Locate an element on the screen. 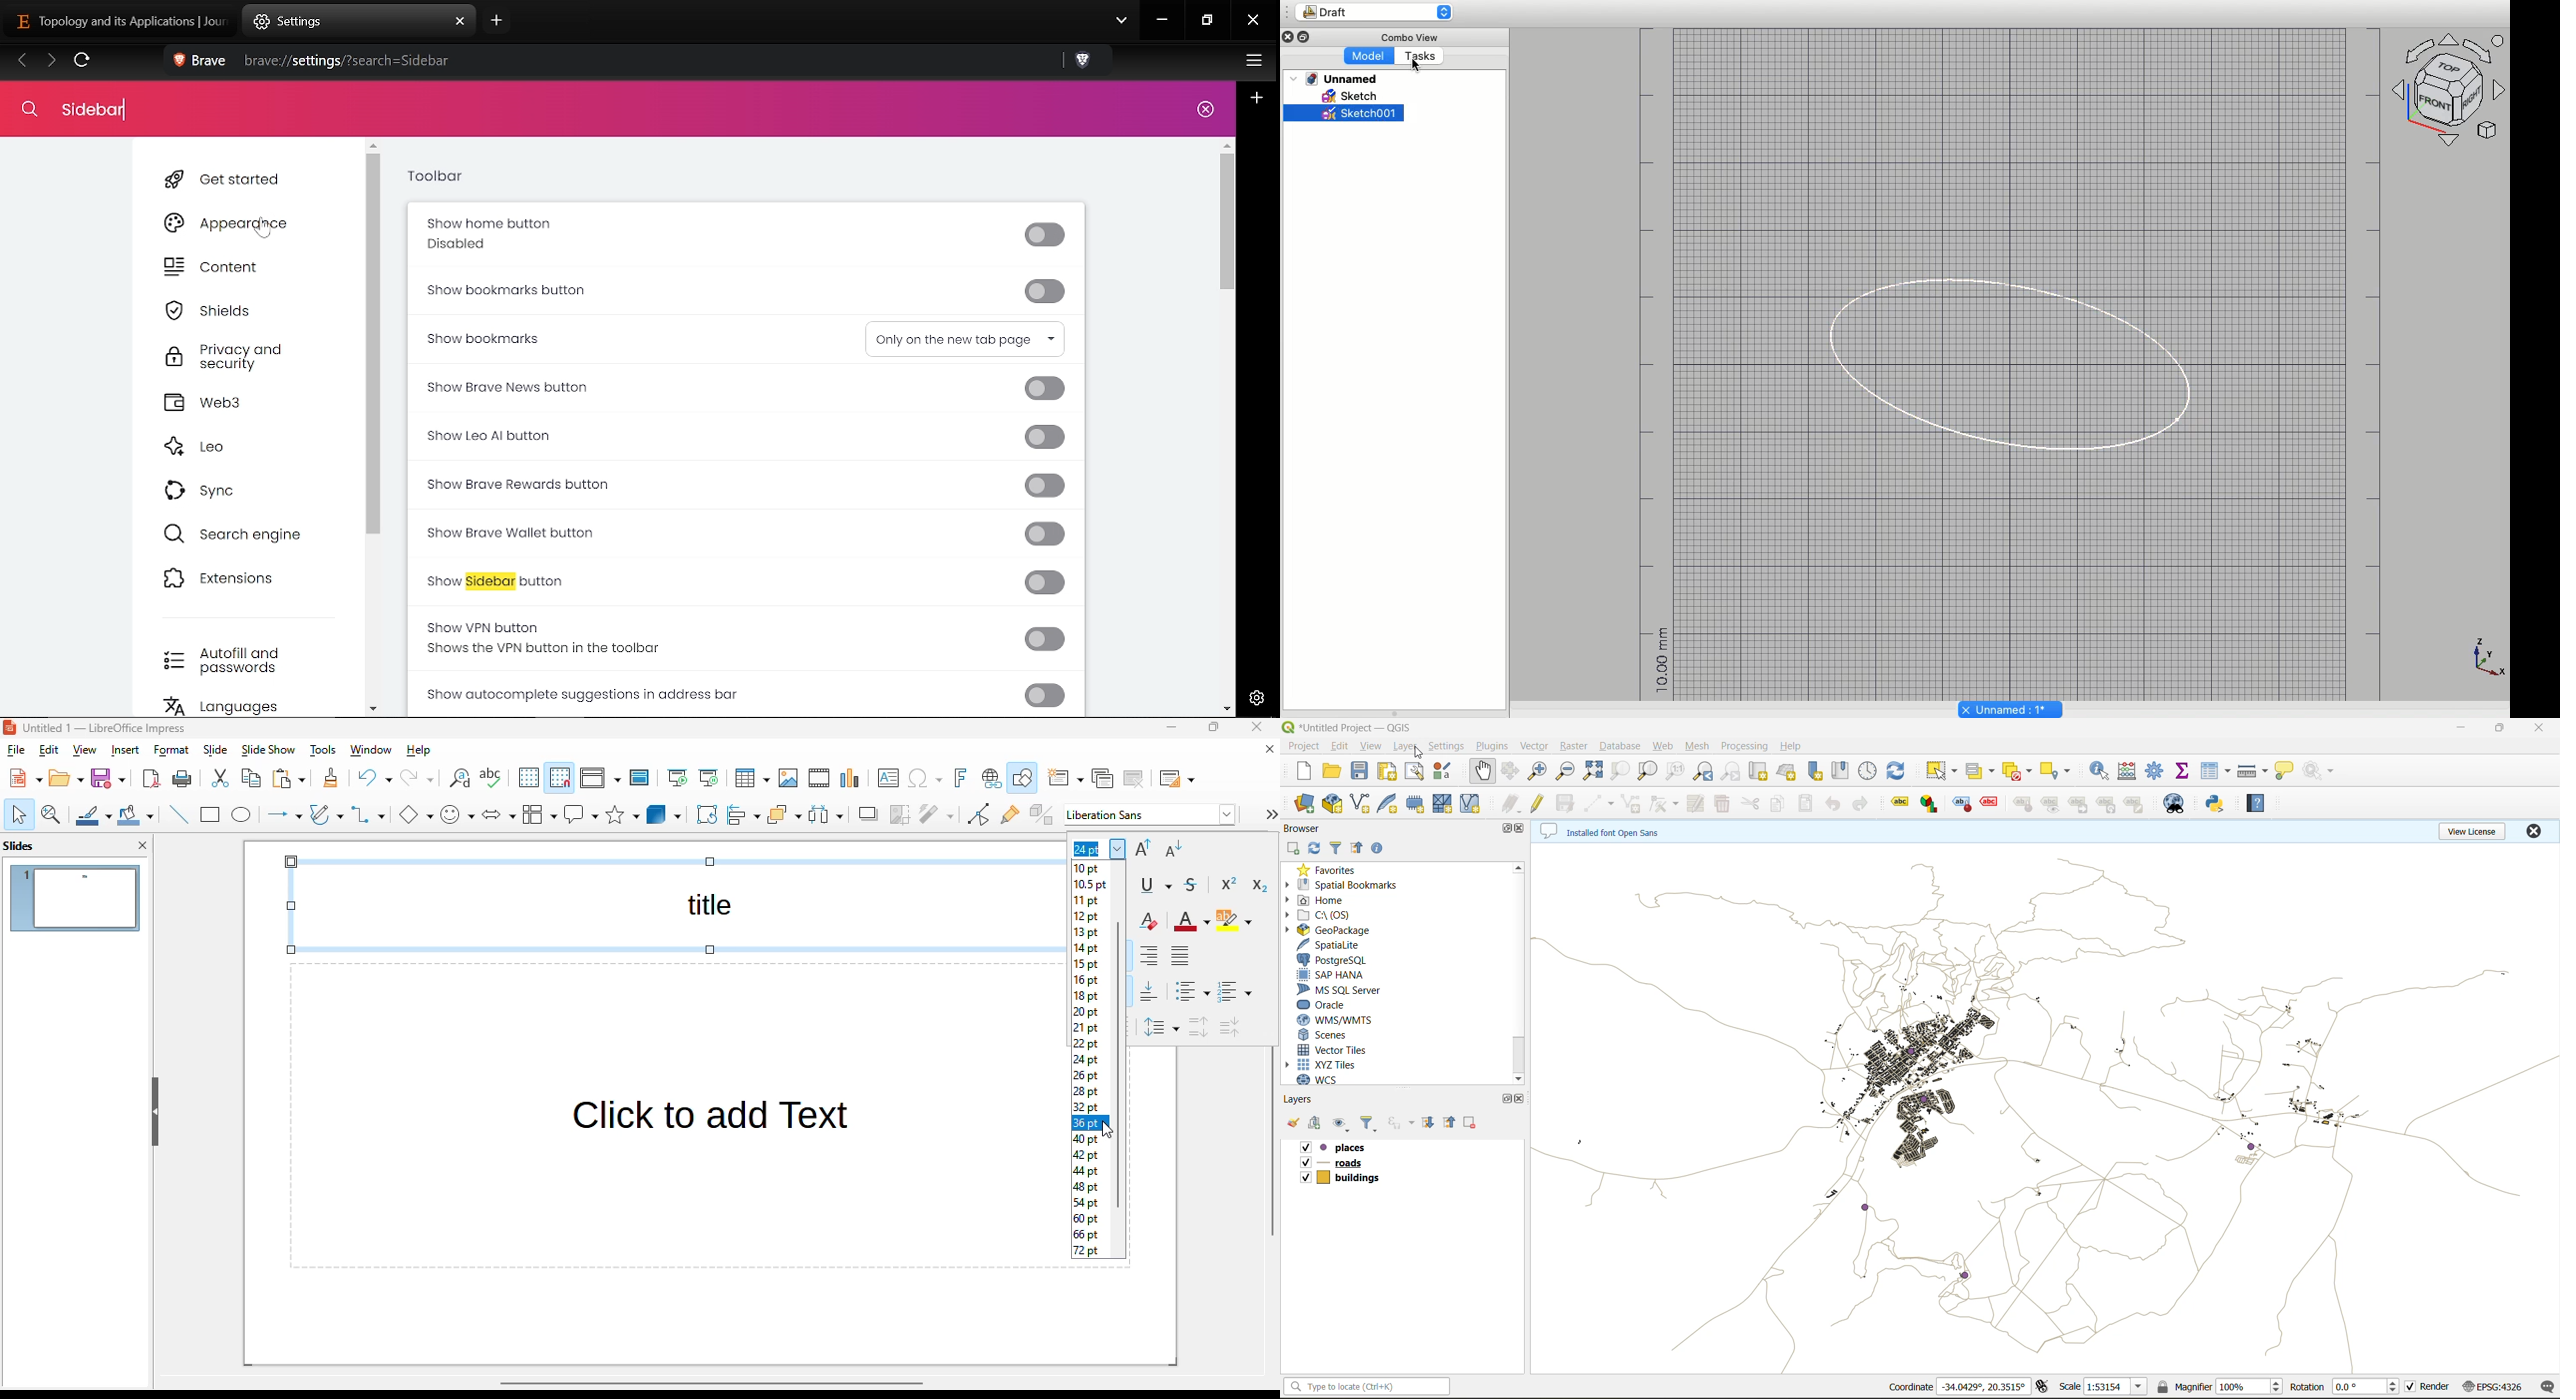 The height and width of the screenshot is (1400, 2576). metasearch is located at coordinates (2173, 805).